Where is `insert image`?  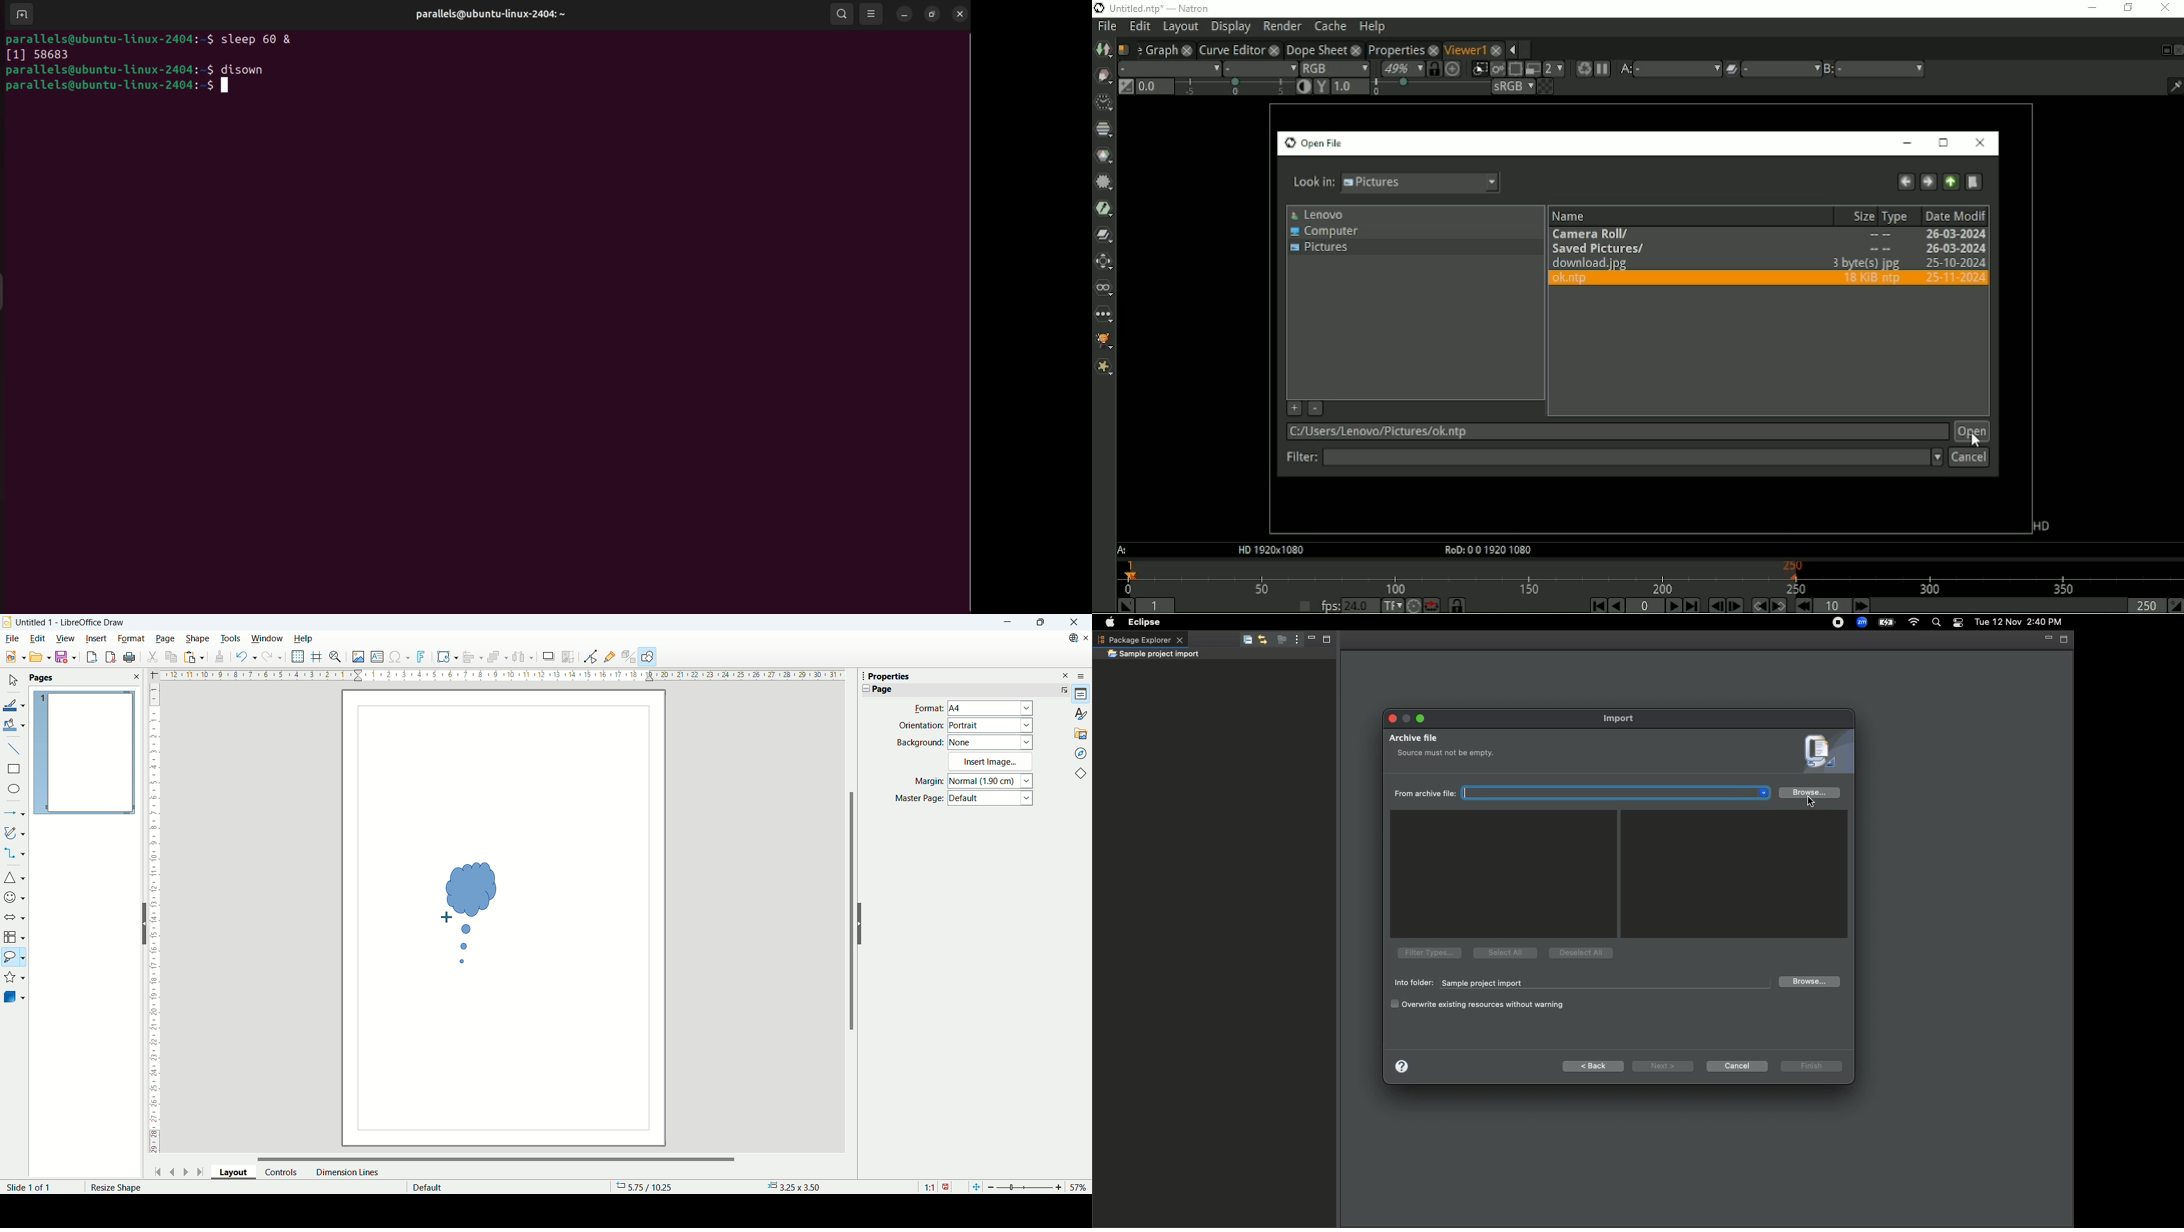 insert image is located at coordinates (358, 658).